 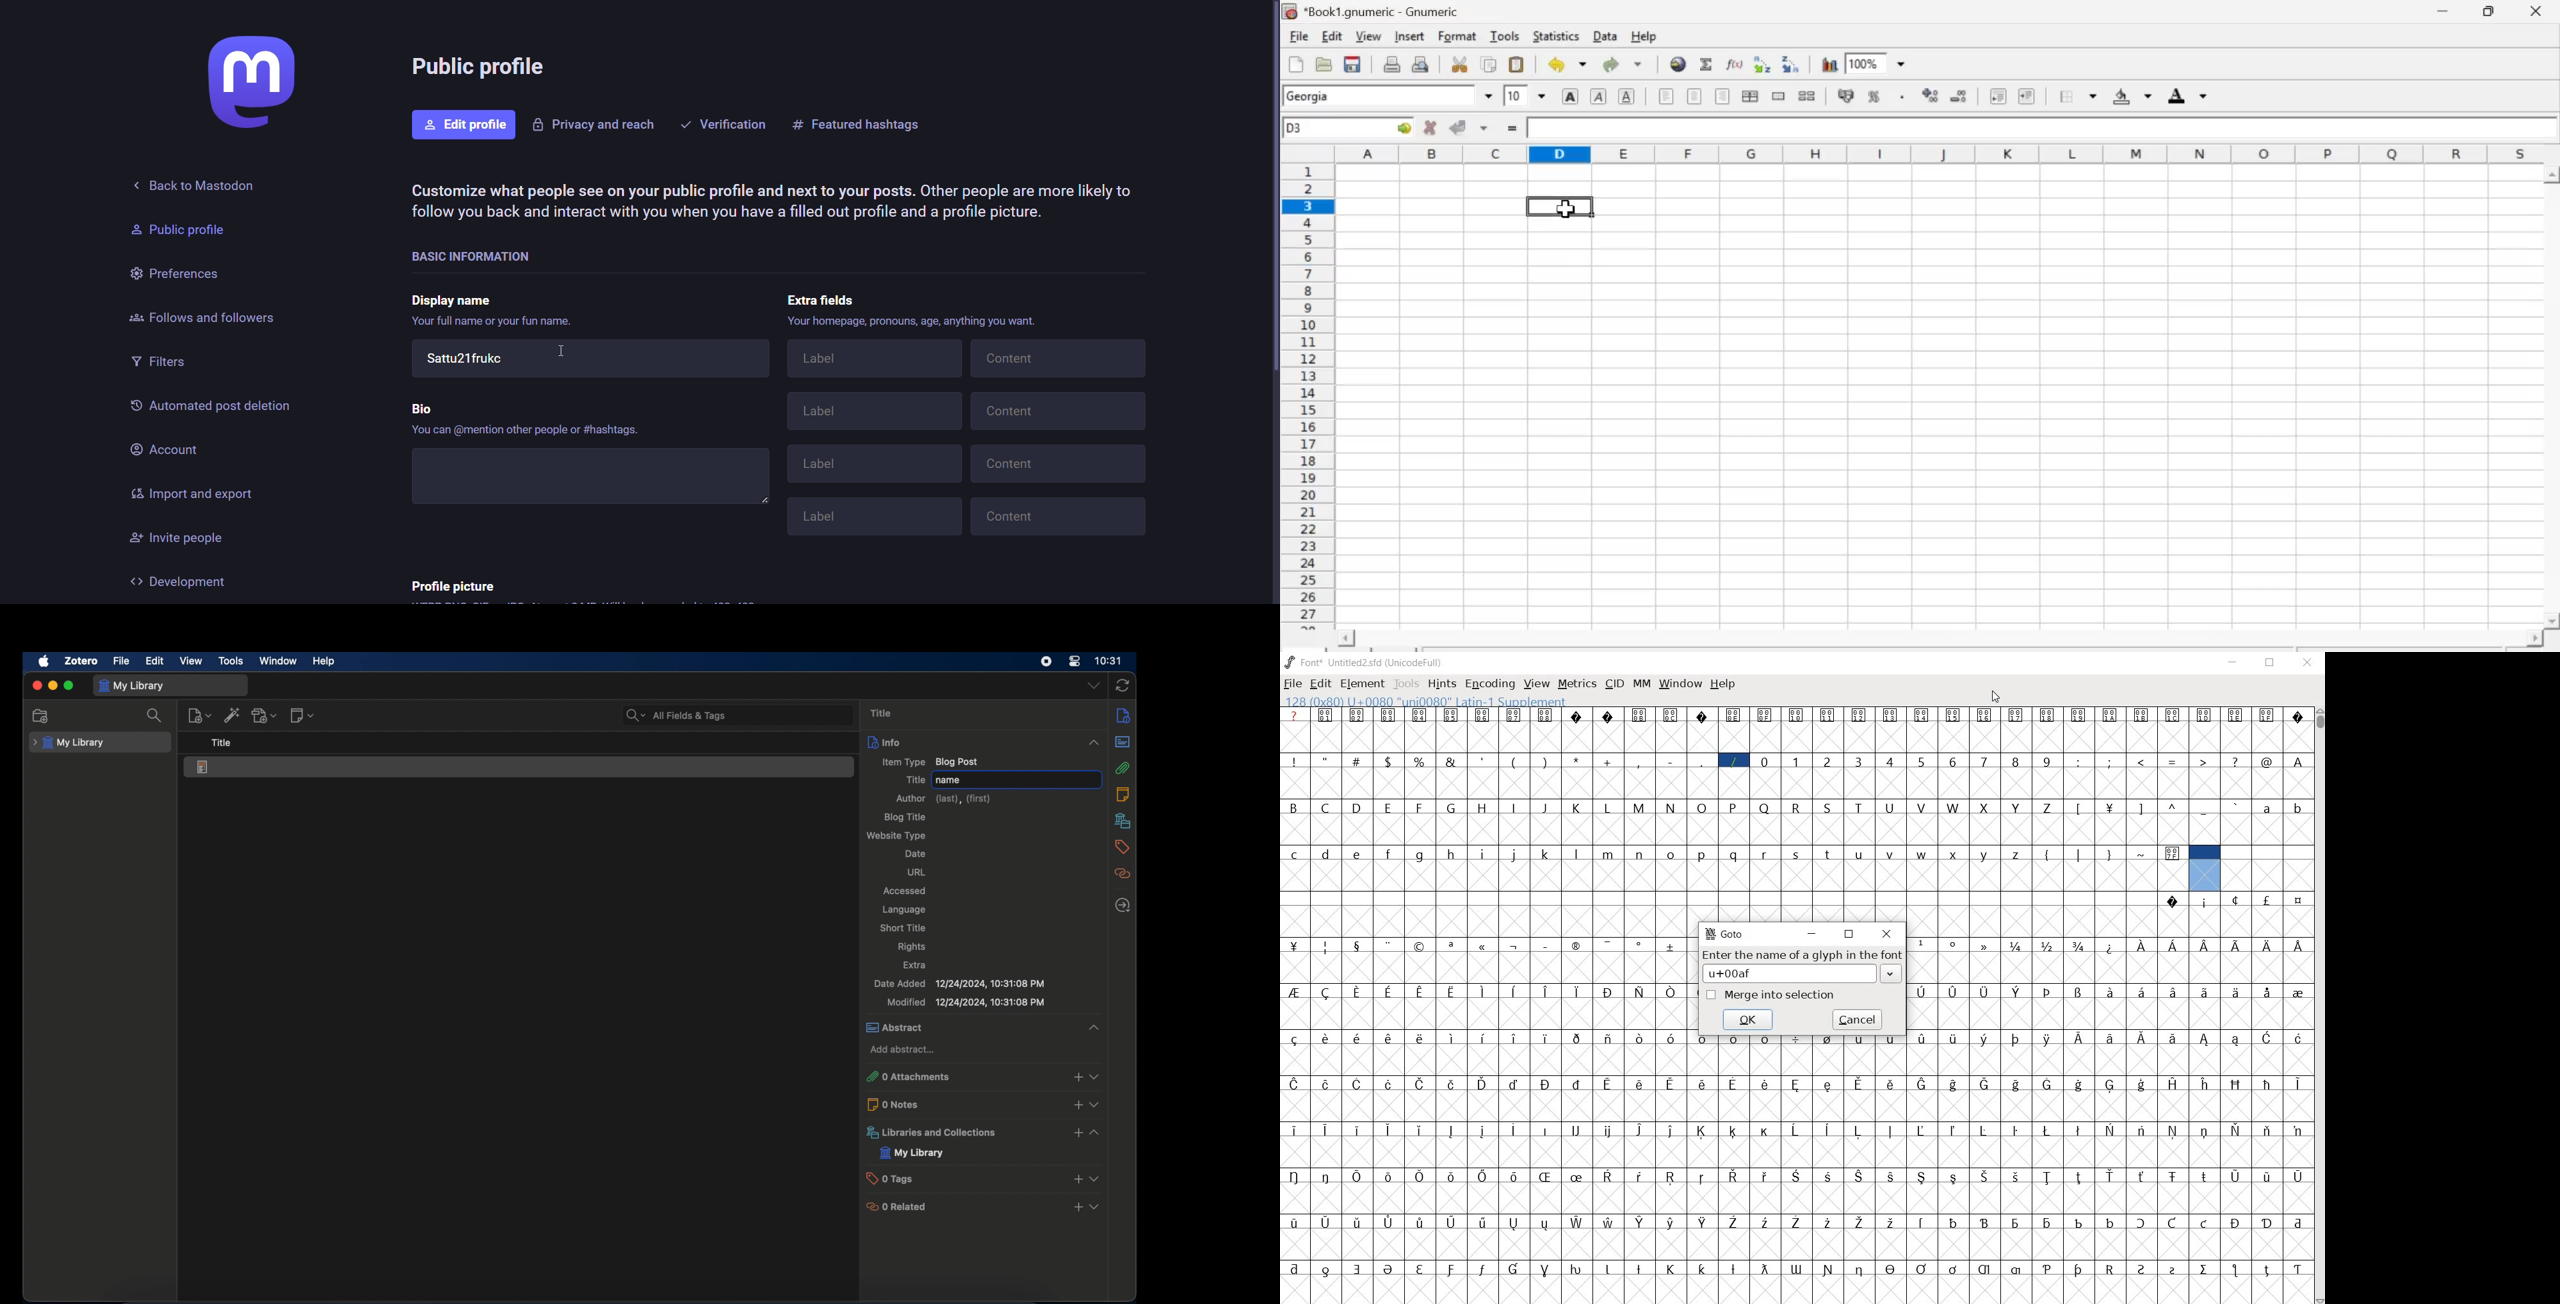 What do you see at coordinates (2236, 993) in the screenshot?
I see `Symbol` at bounding box center [2236, 993].